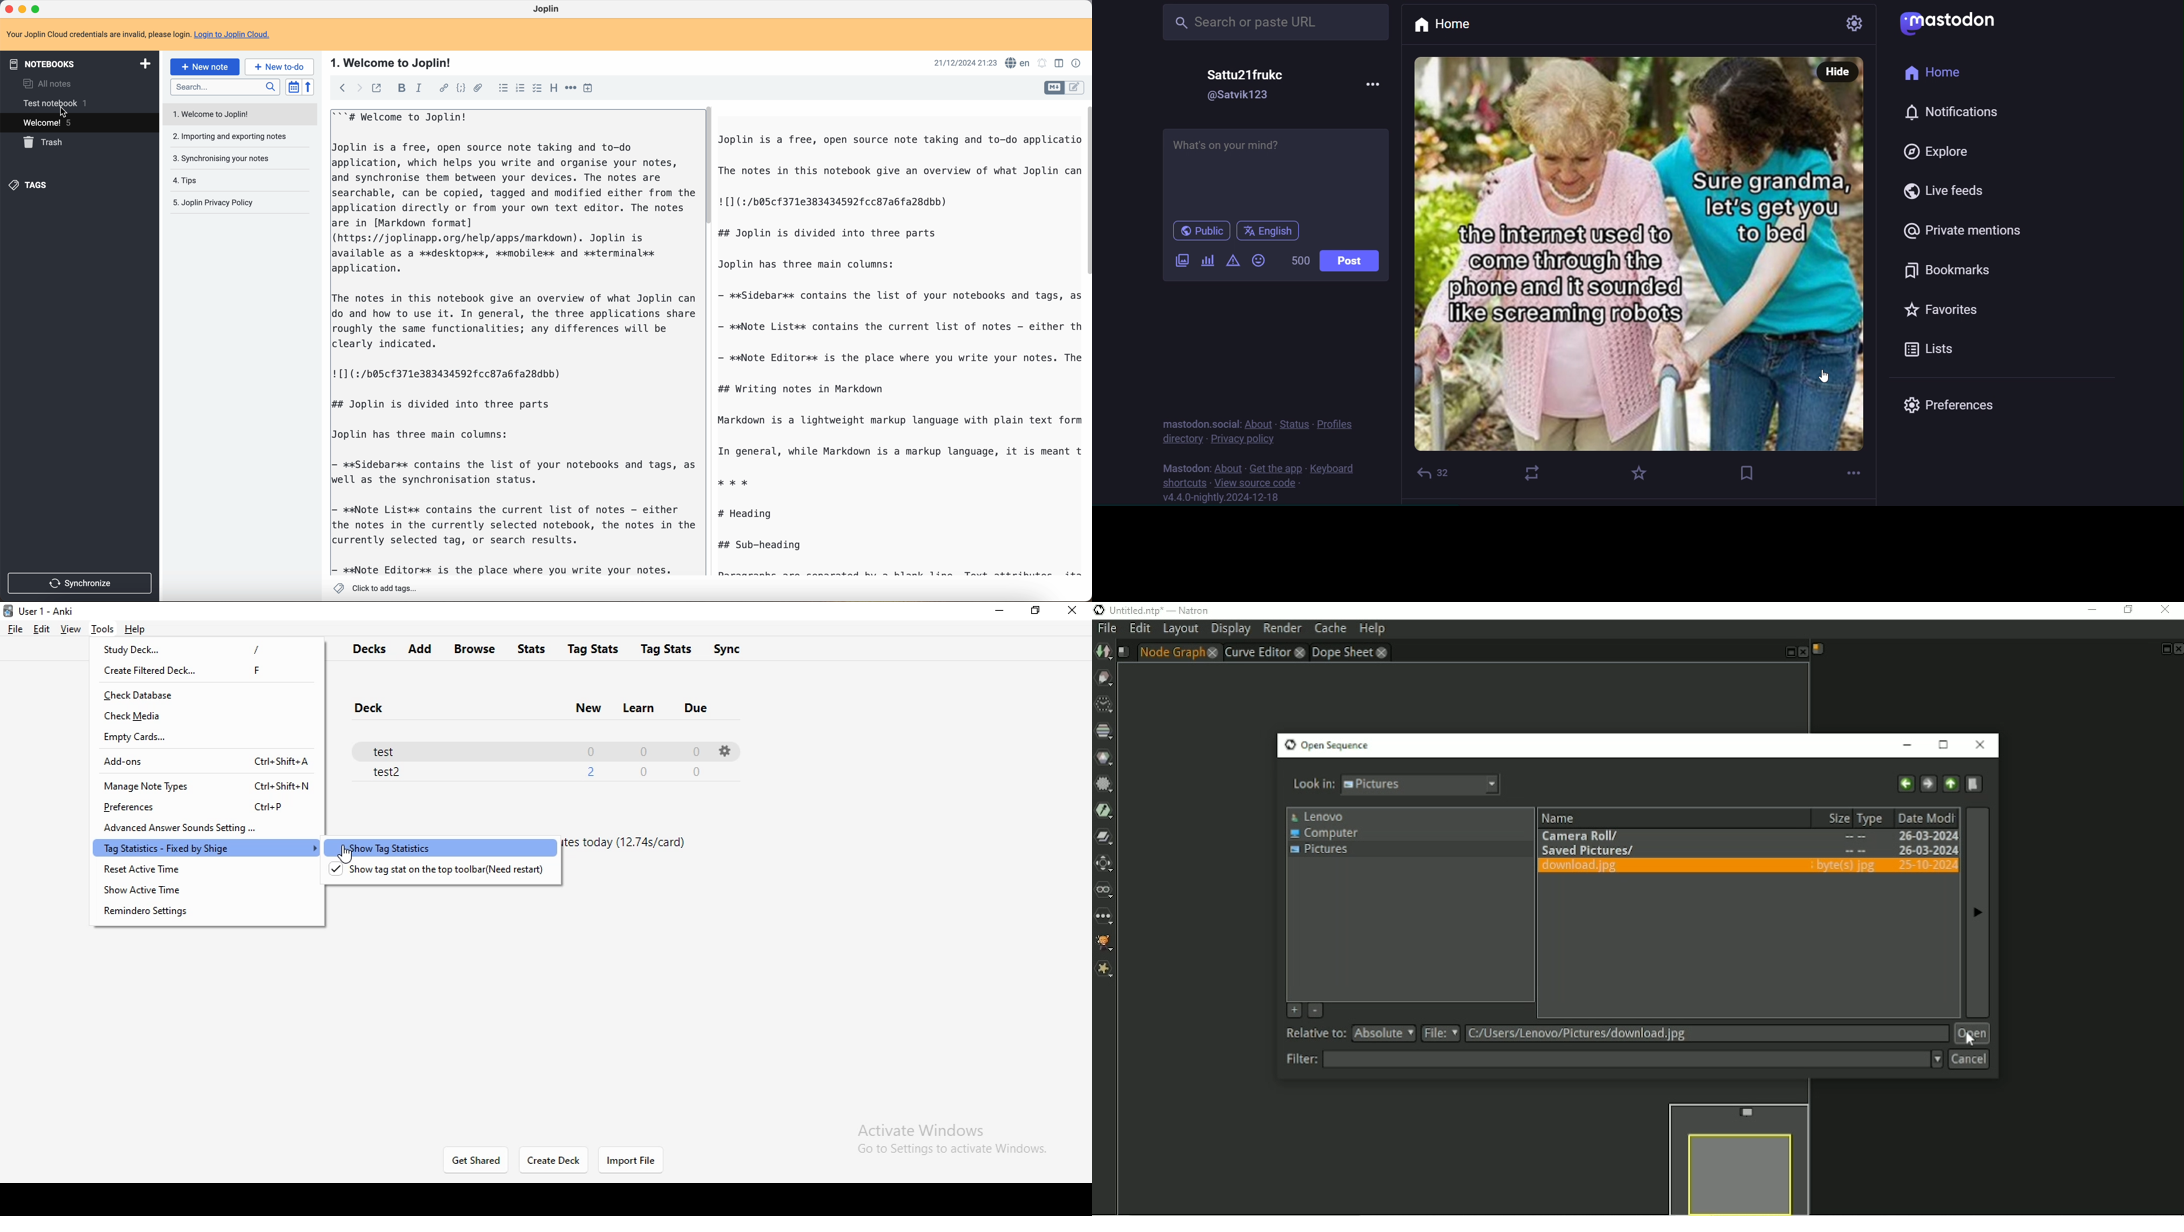 This screenshot has width=2184, height=1232. Describe the element at coordinates (1085, 189) in the screenshot. I see `scroll bar` at that location.